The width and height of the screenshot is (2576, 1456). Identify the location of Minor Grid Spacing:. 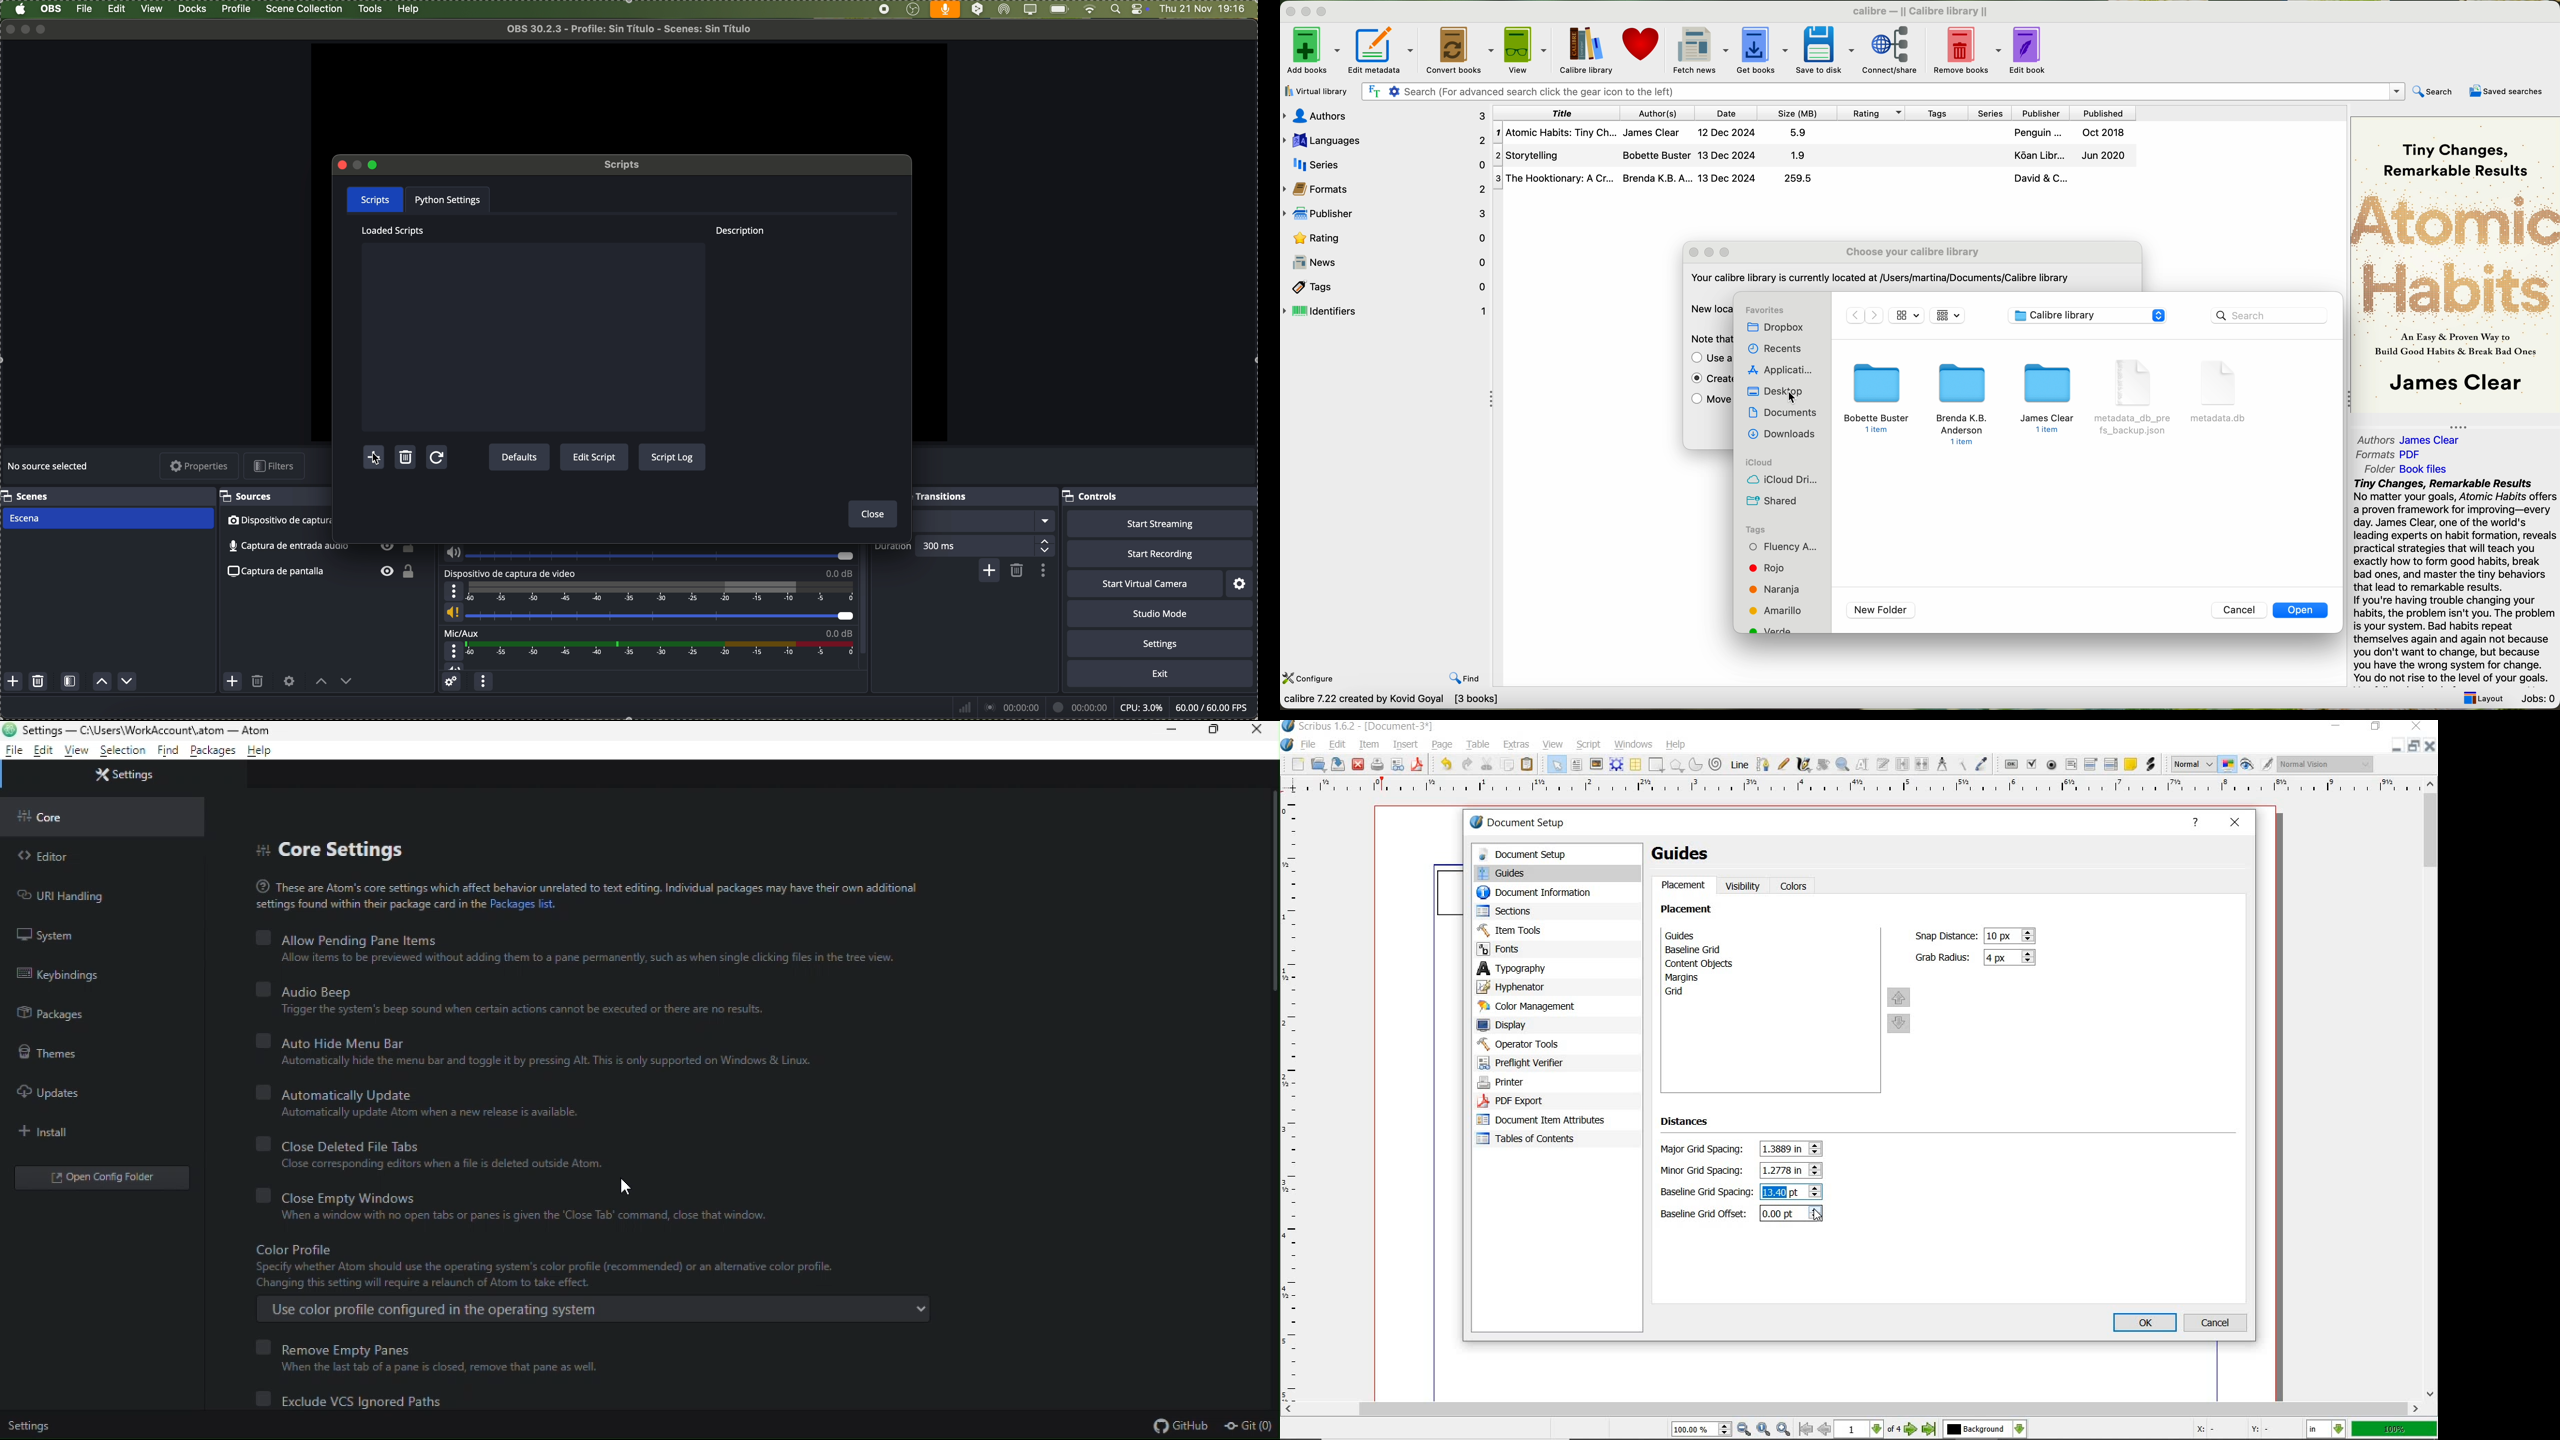
(1706, 1171).